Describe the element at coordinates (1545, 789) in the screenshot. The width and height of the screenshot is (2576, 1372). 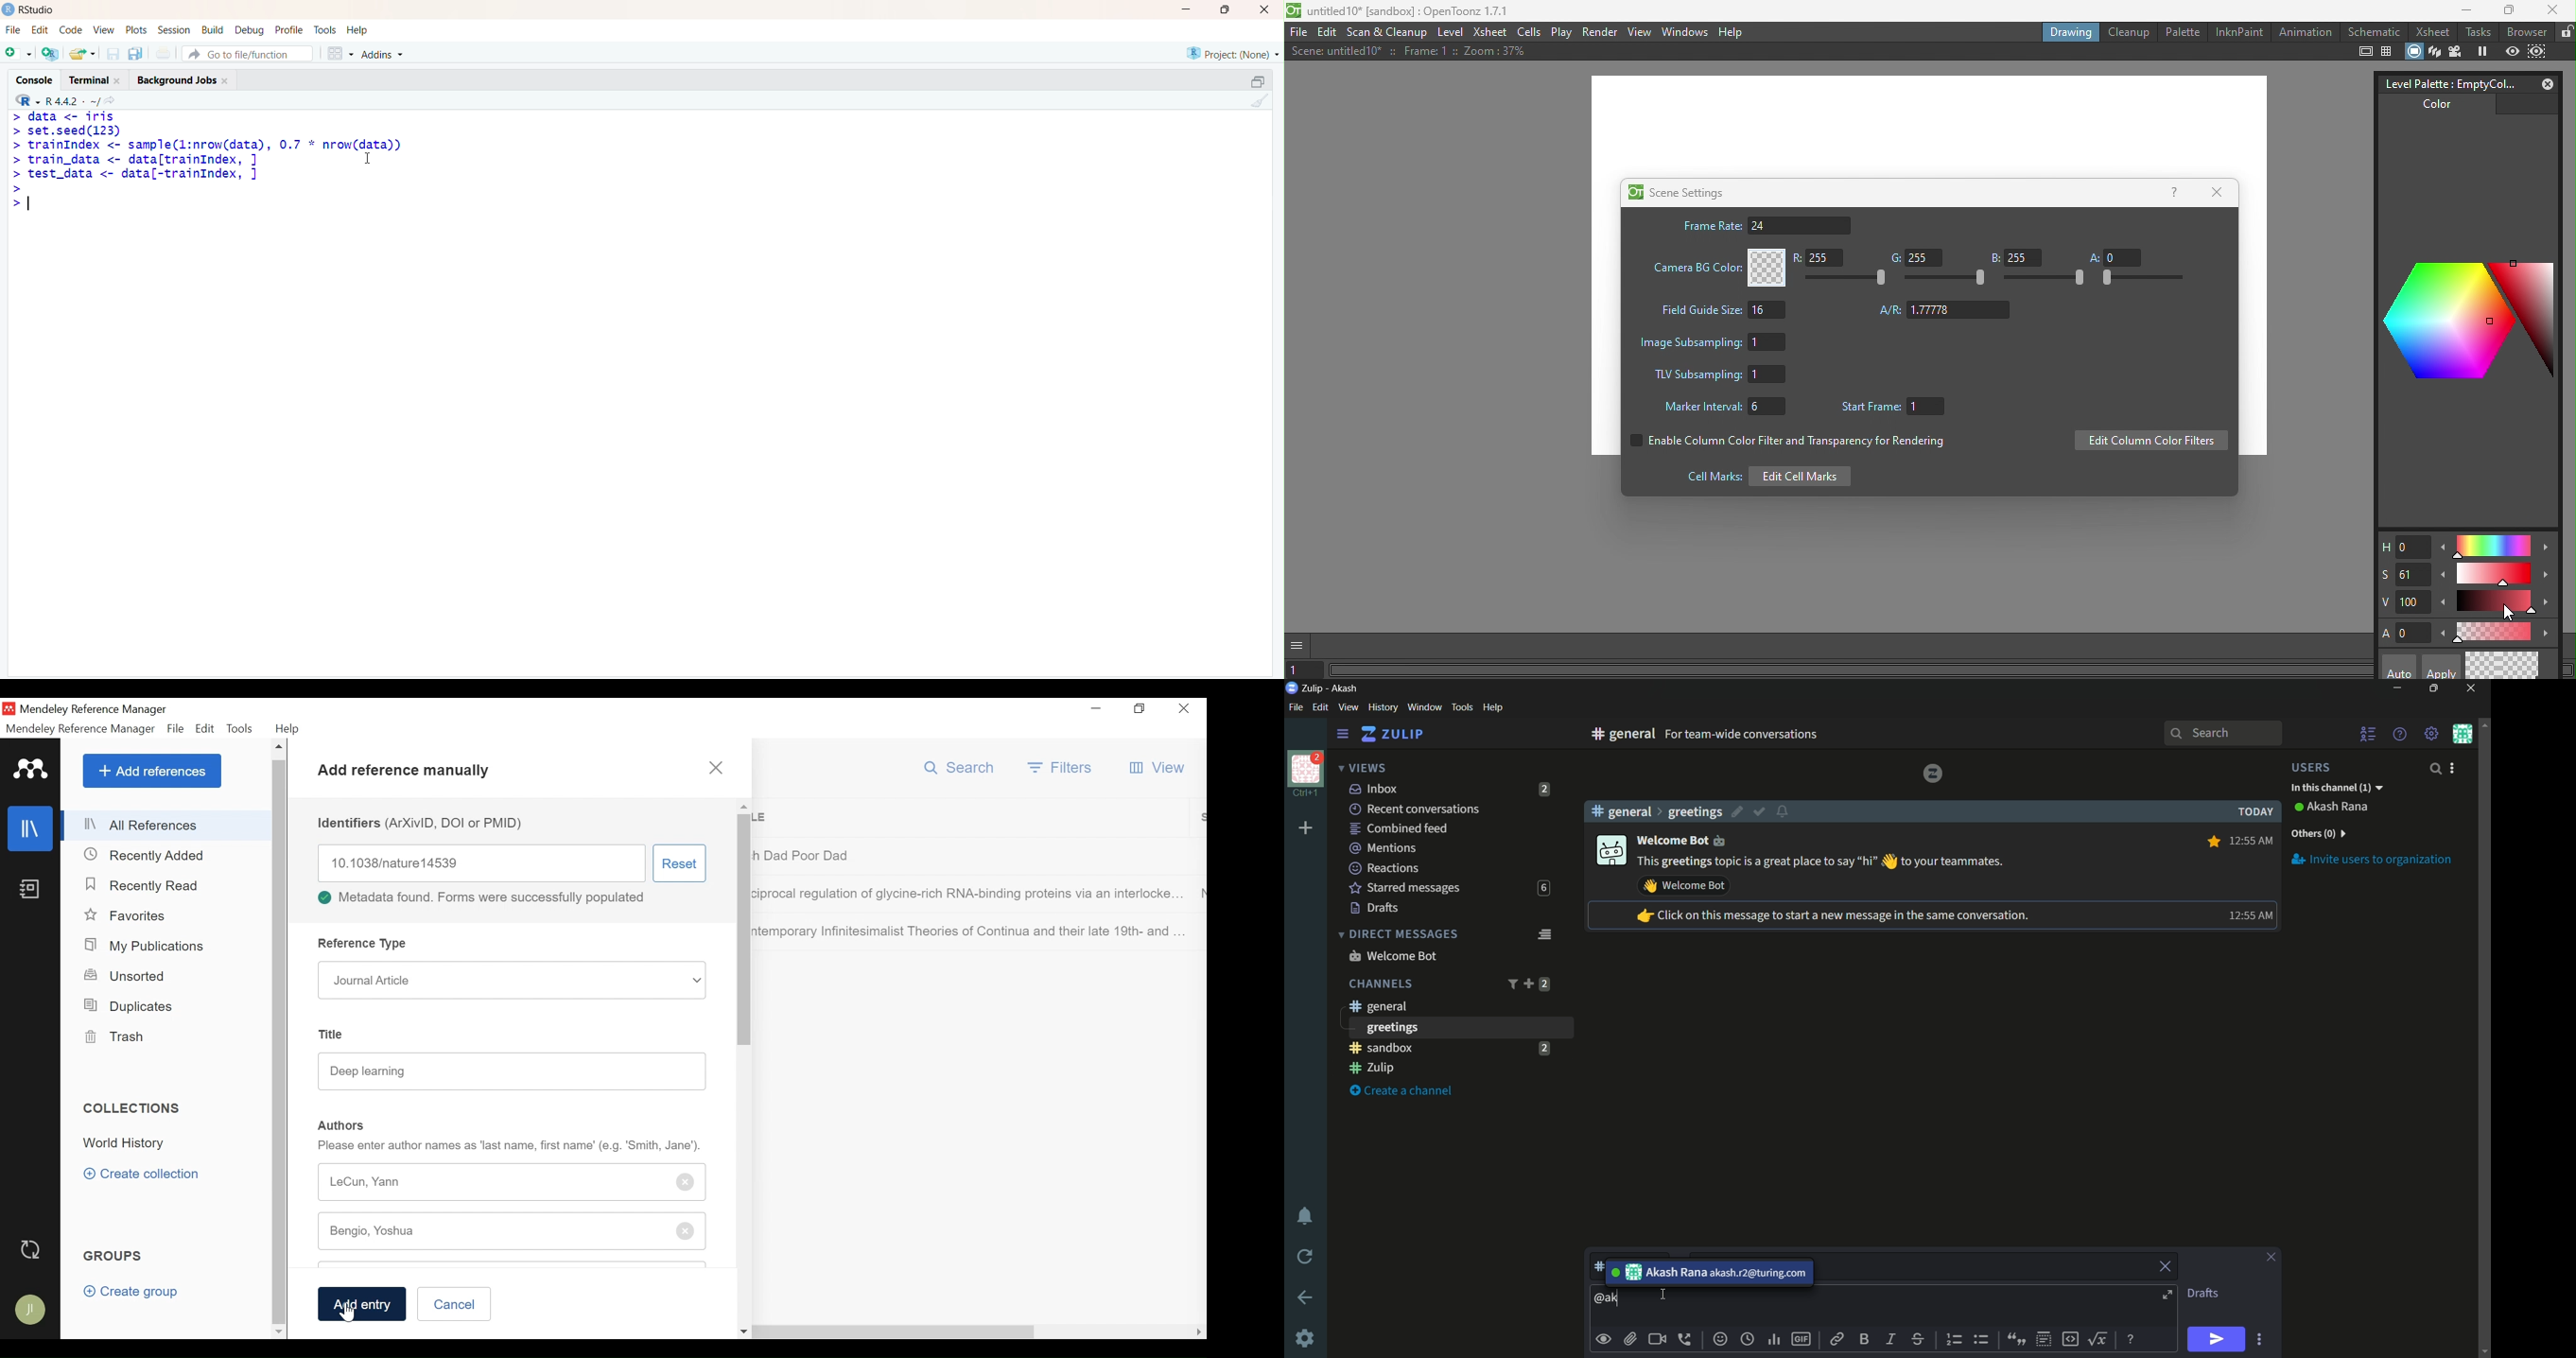
I see `2 unread messages` at that location.